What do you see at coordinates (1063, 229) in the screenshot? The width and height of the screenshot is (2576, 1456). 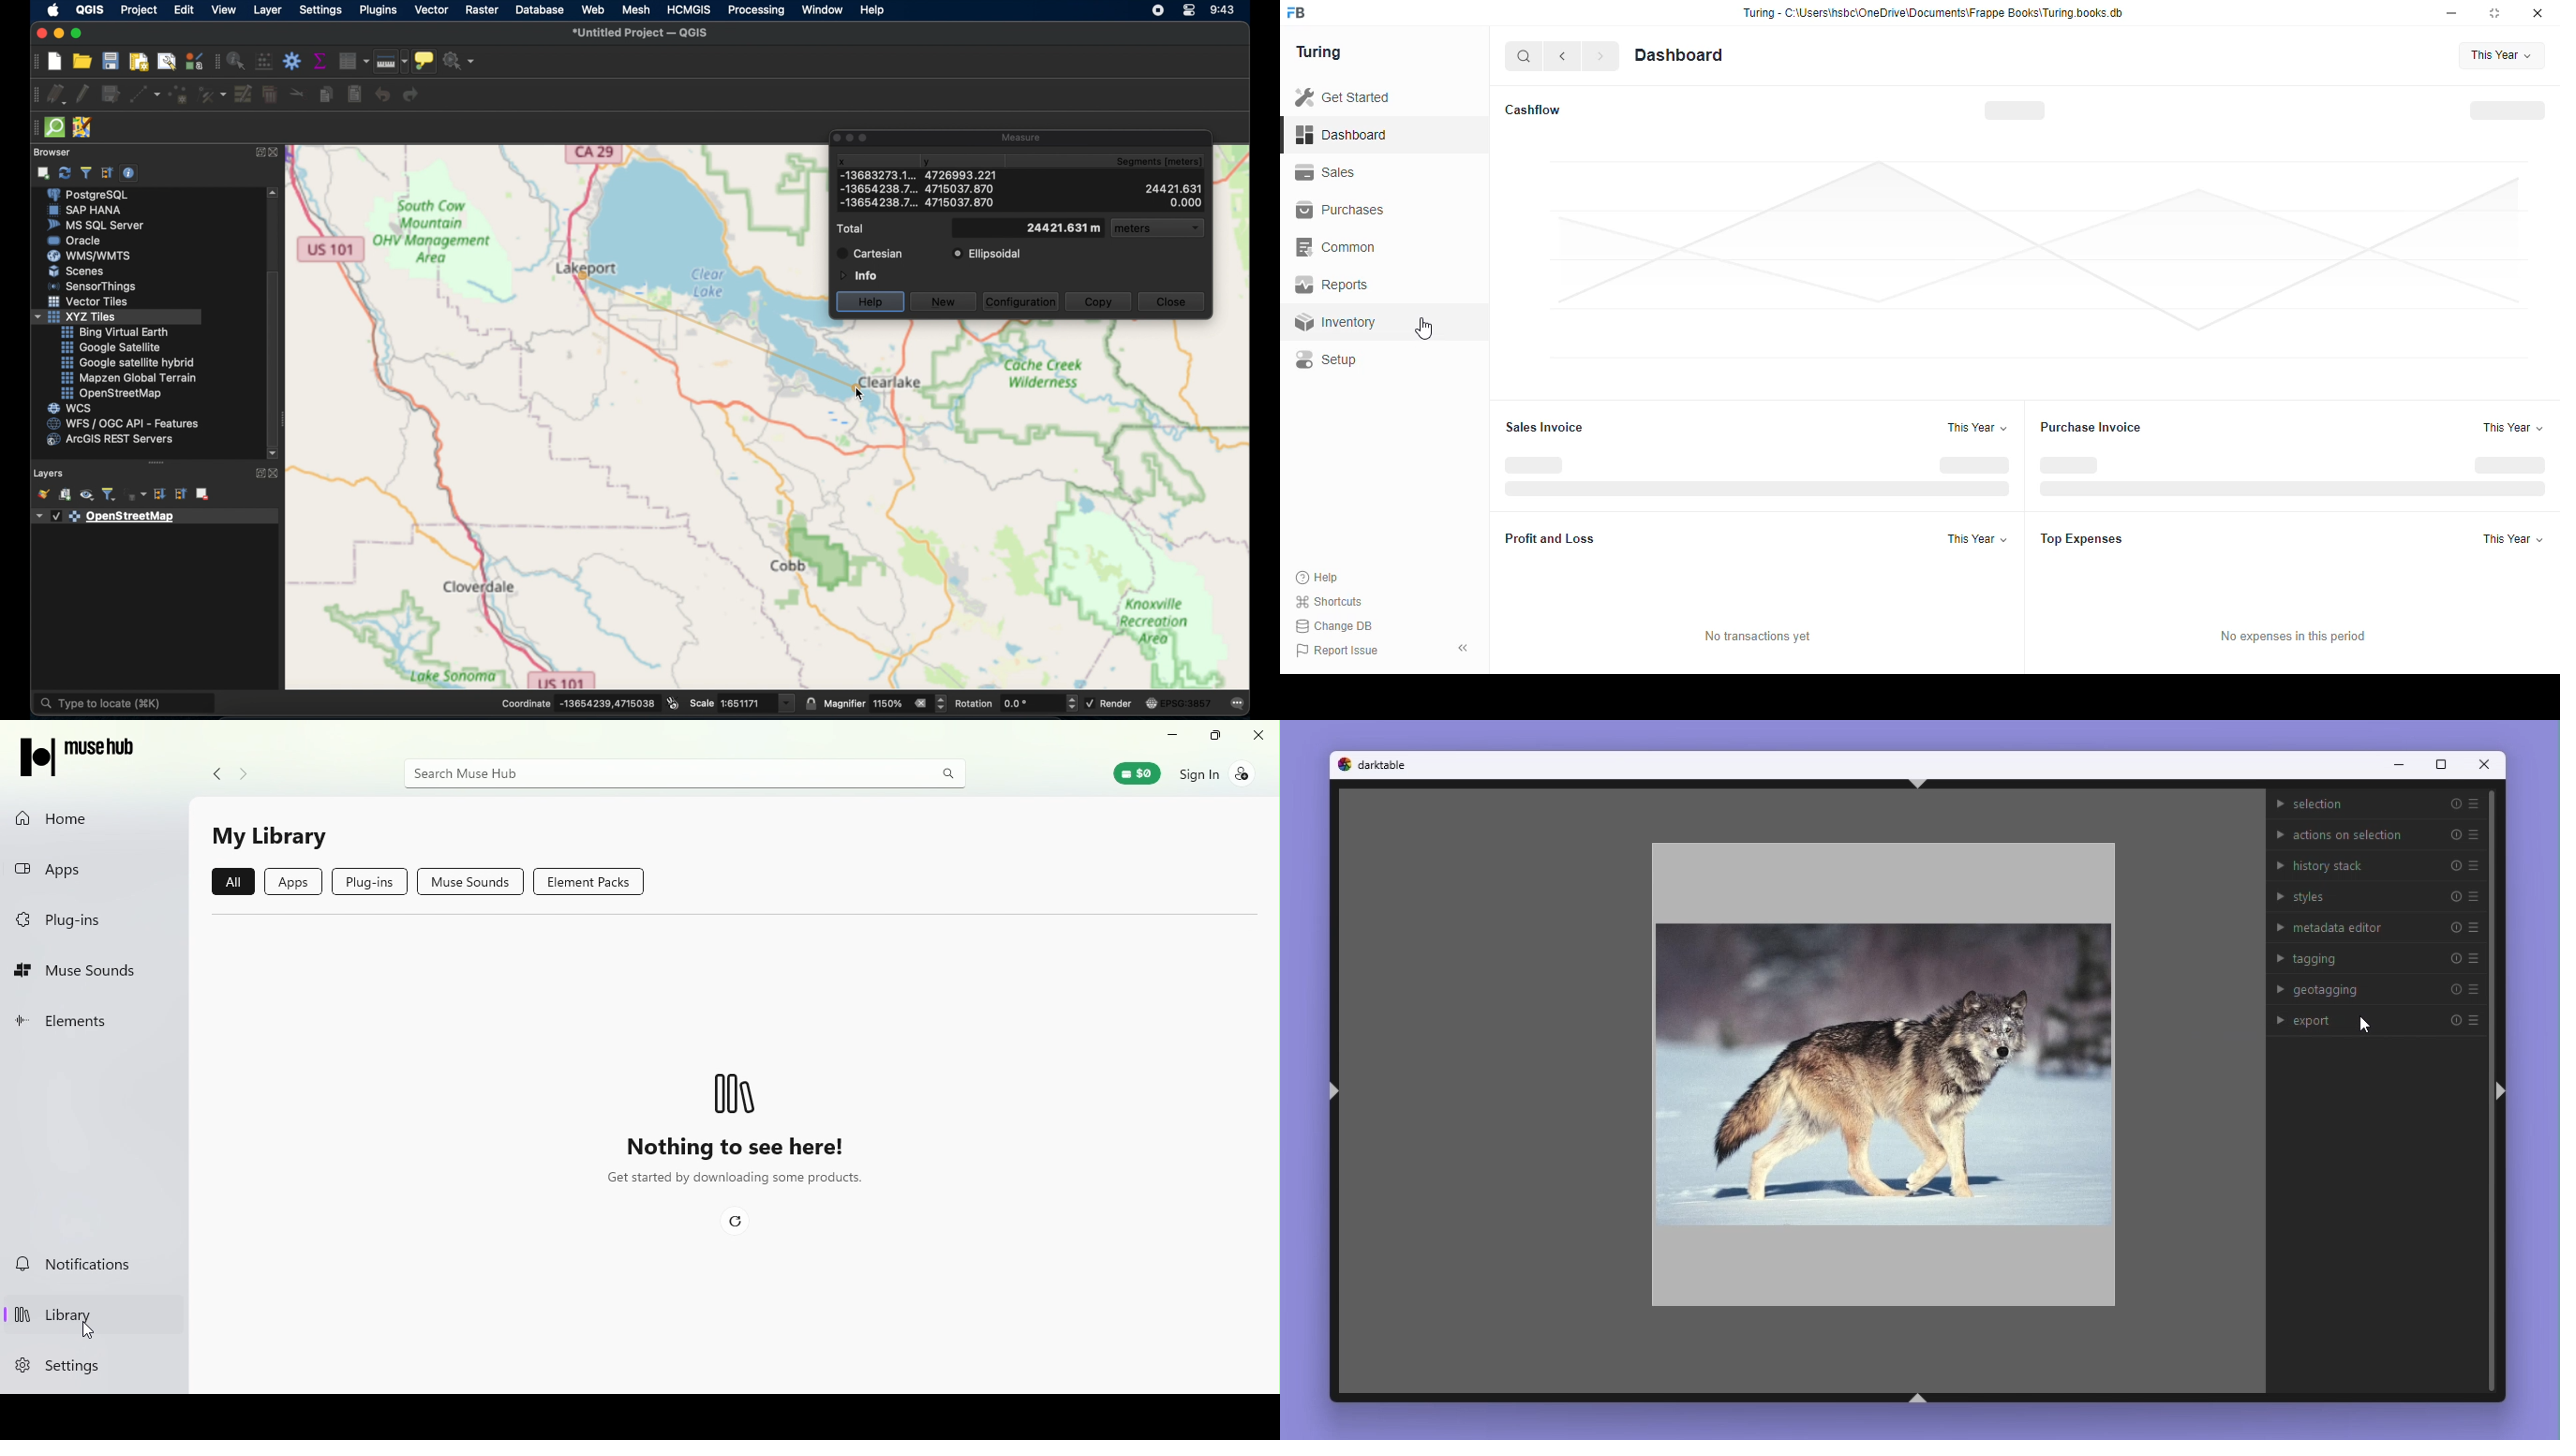 I see `24421.631m` at bounding box center [1063, 229].